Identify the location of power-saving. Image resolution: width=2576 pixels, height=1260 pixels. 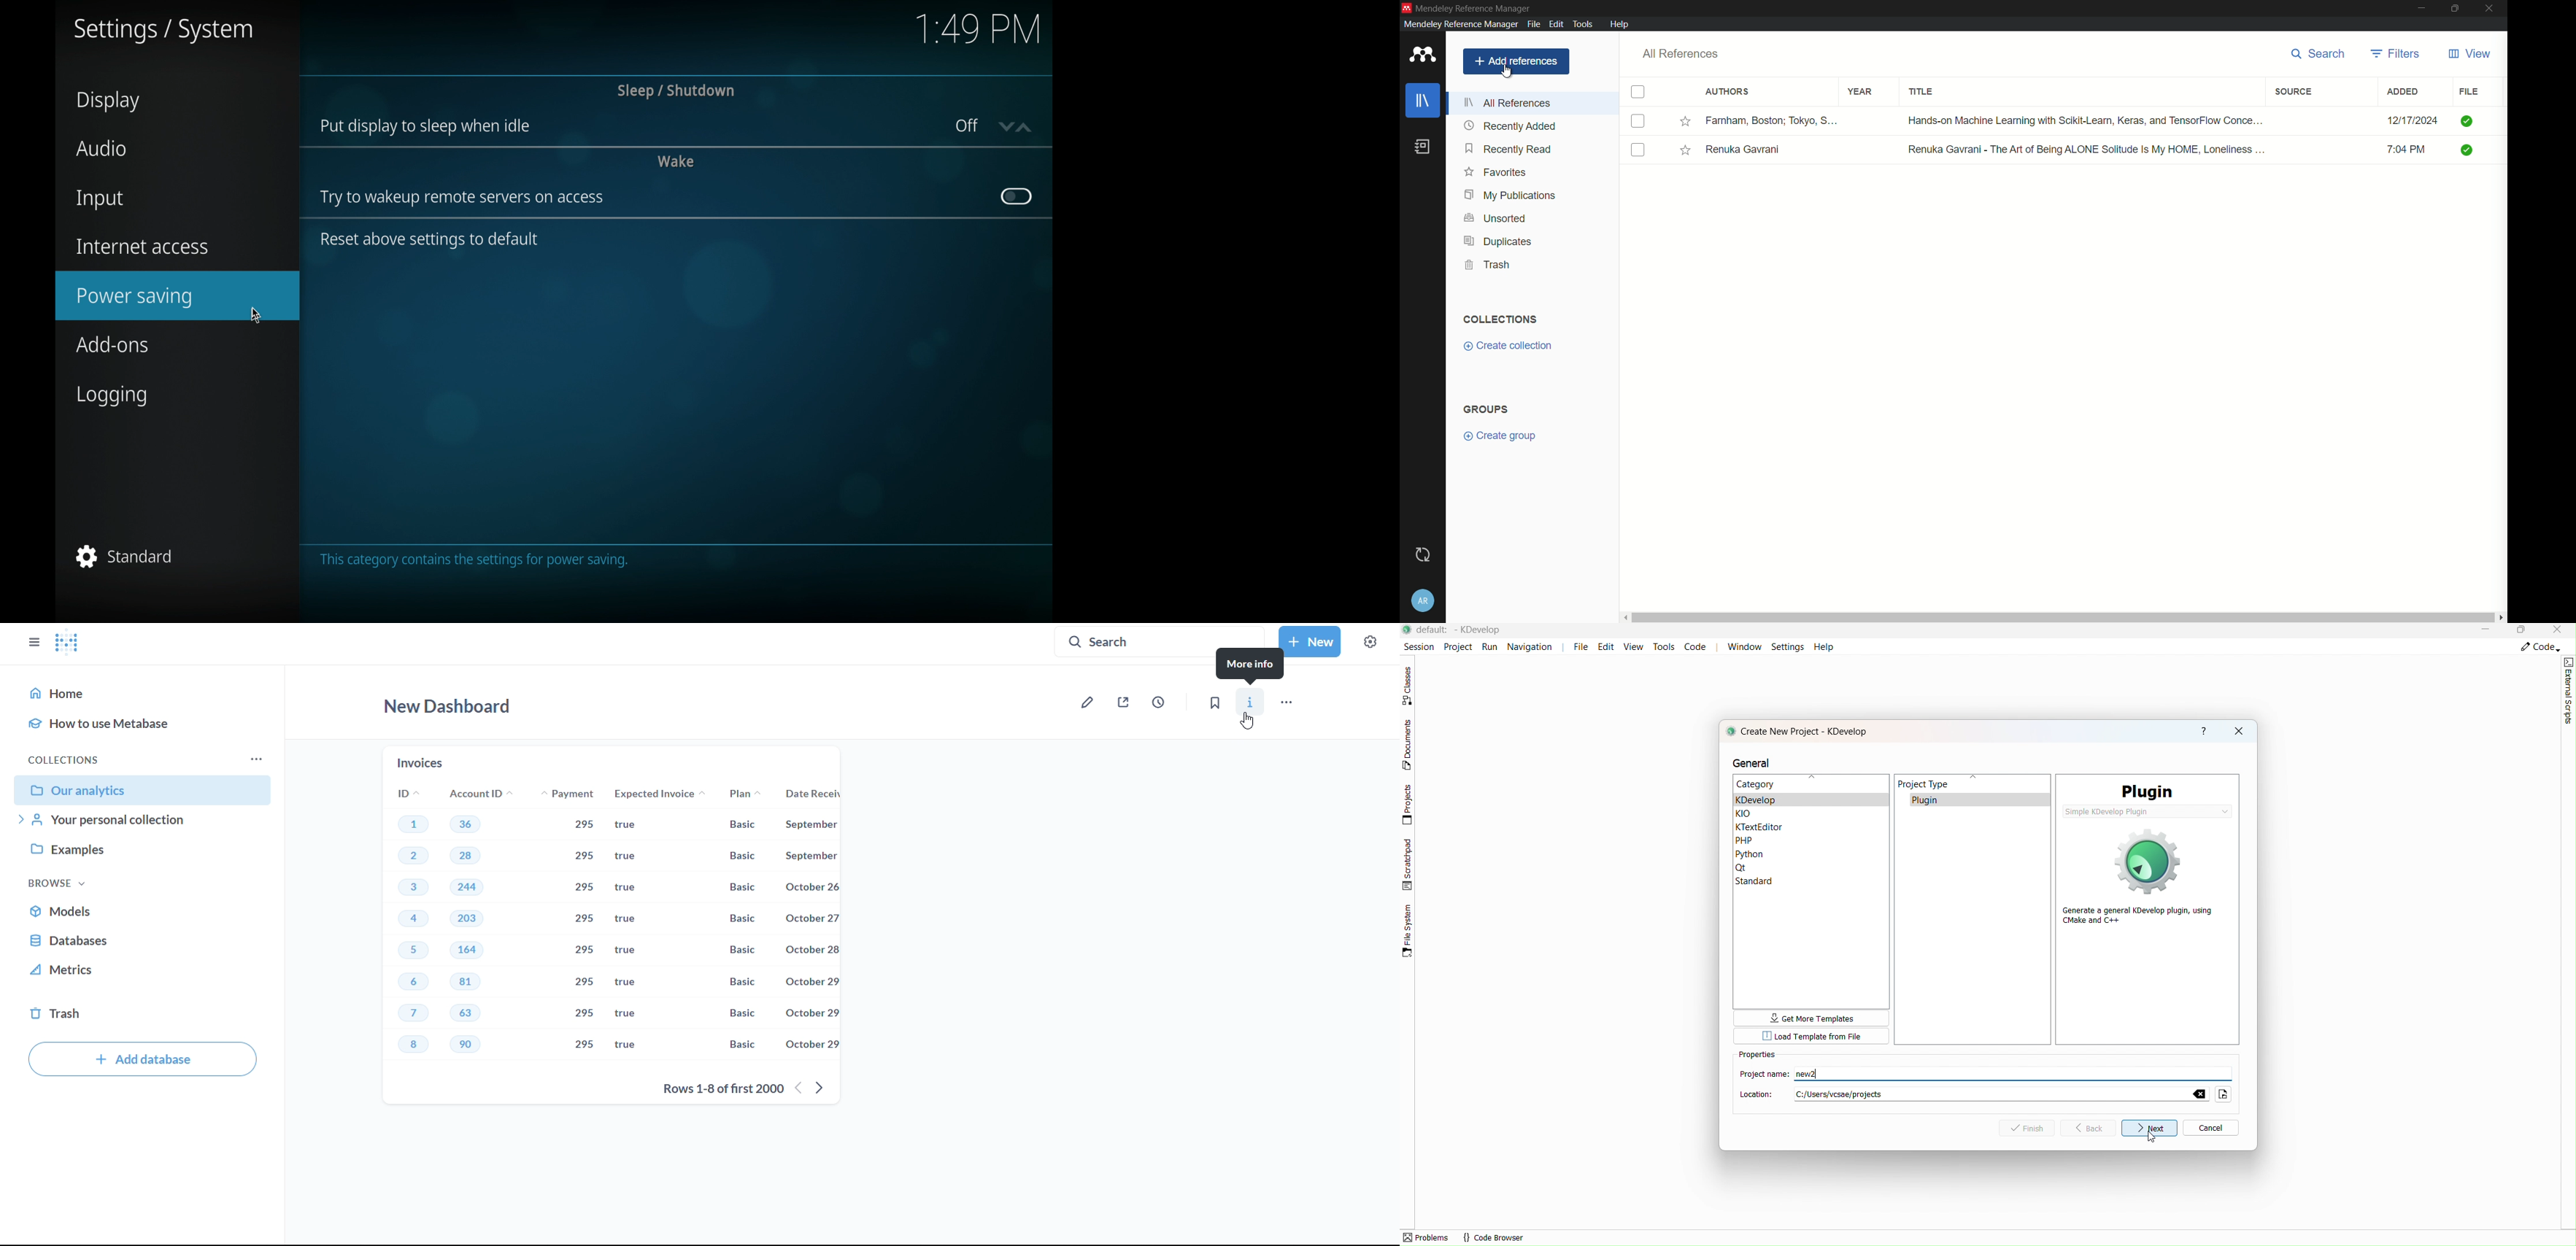
(179, 295).